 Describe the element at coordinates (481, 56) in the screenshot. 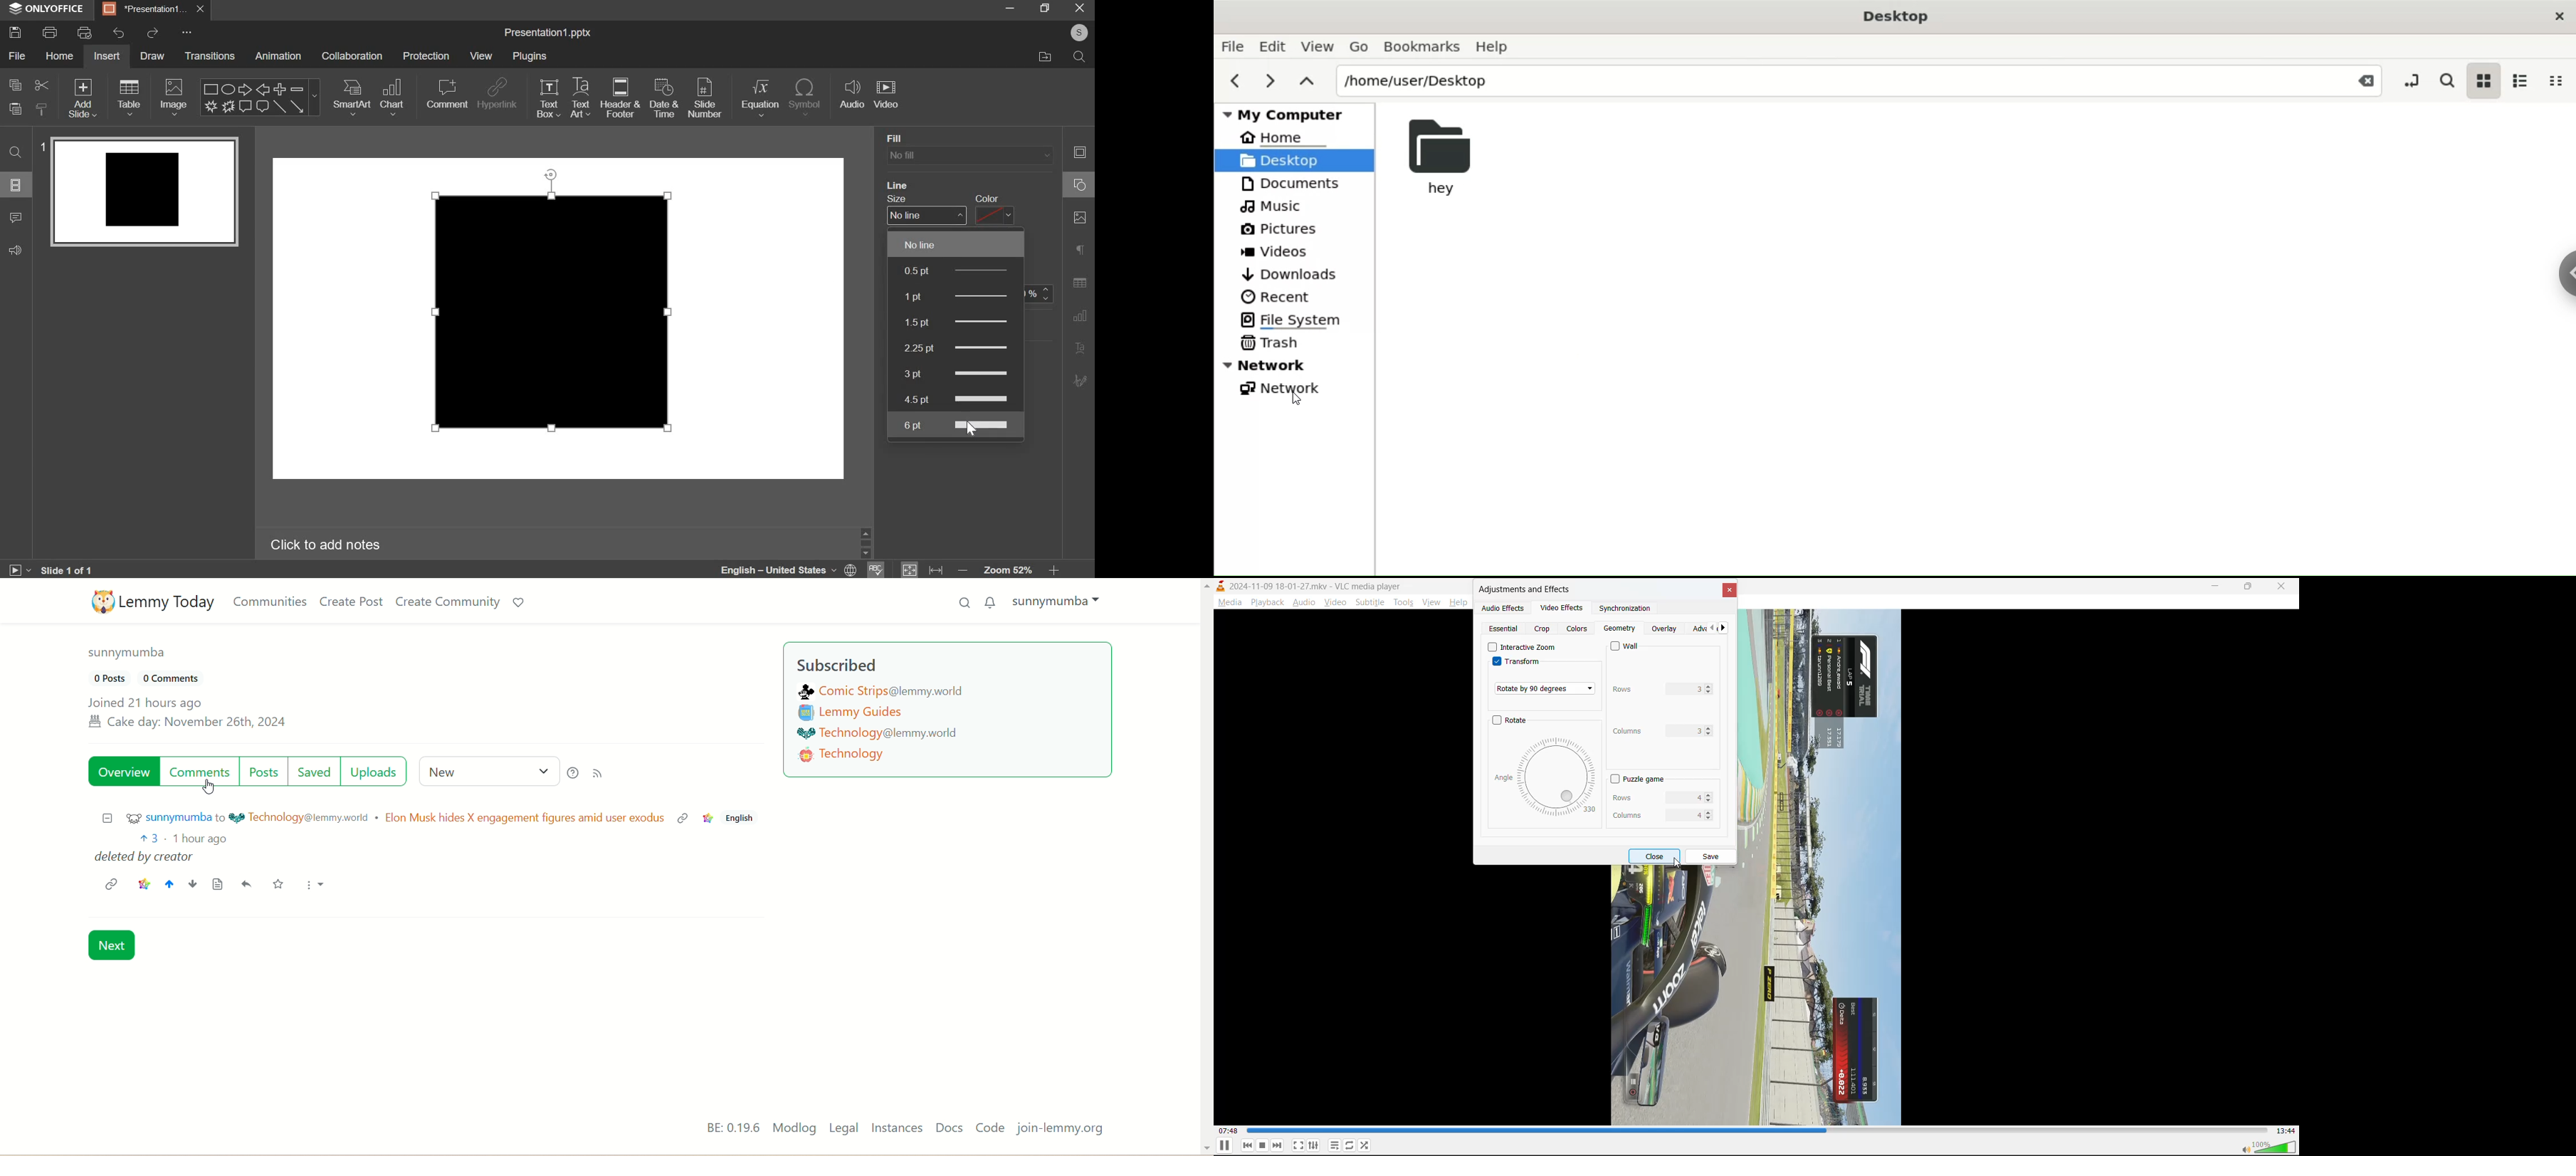

I see `view` at that location.